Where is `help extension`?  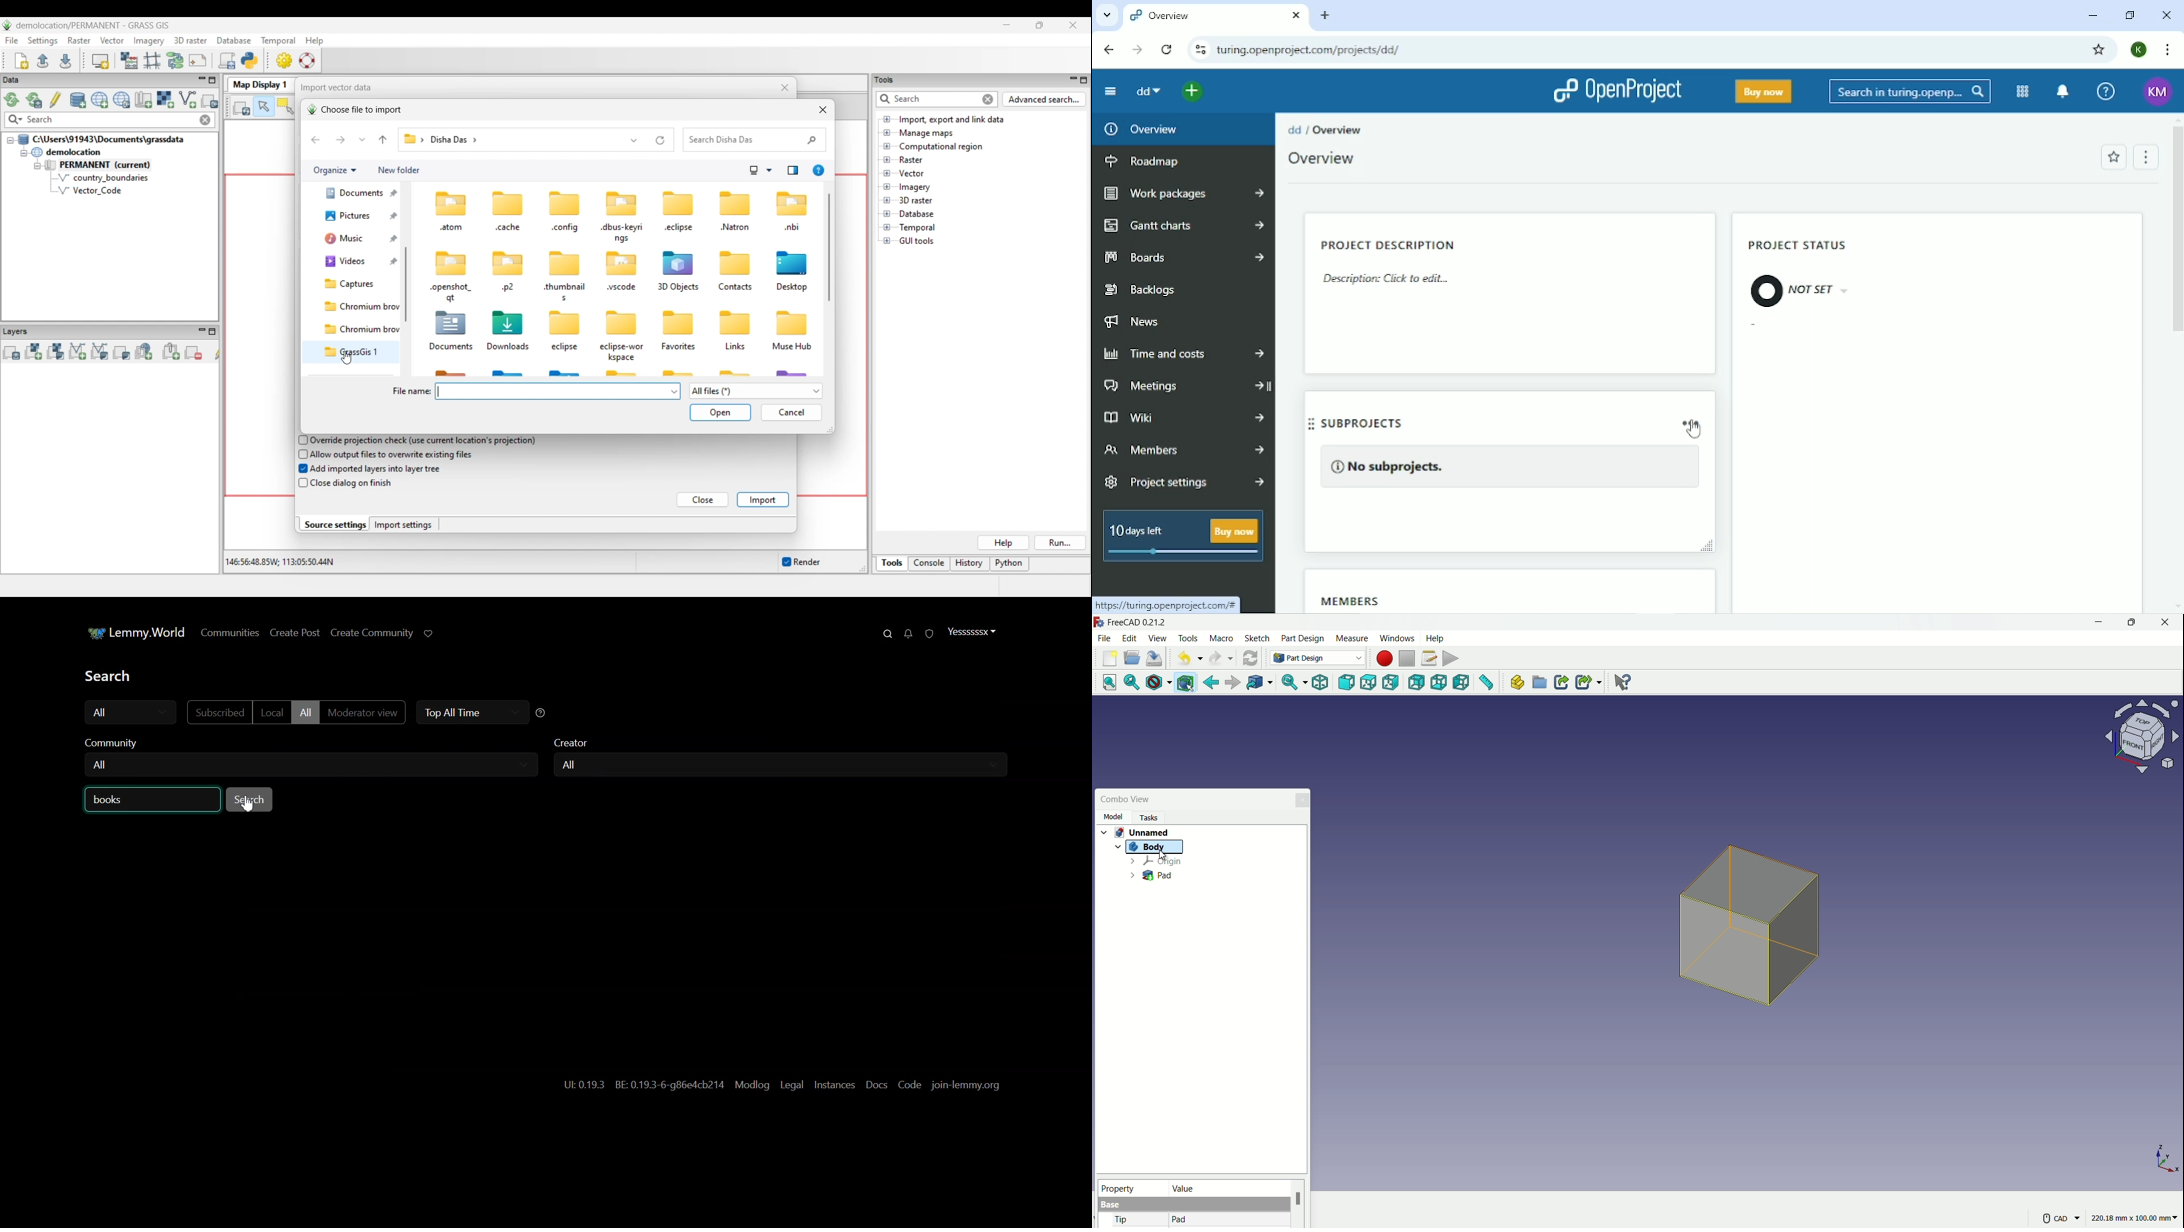 help extension is located at coordinates (1620, 681).